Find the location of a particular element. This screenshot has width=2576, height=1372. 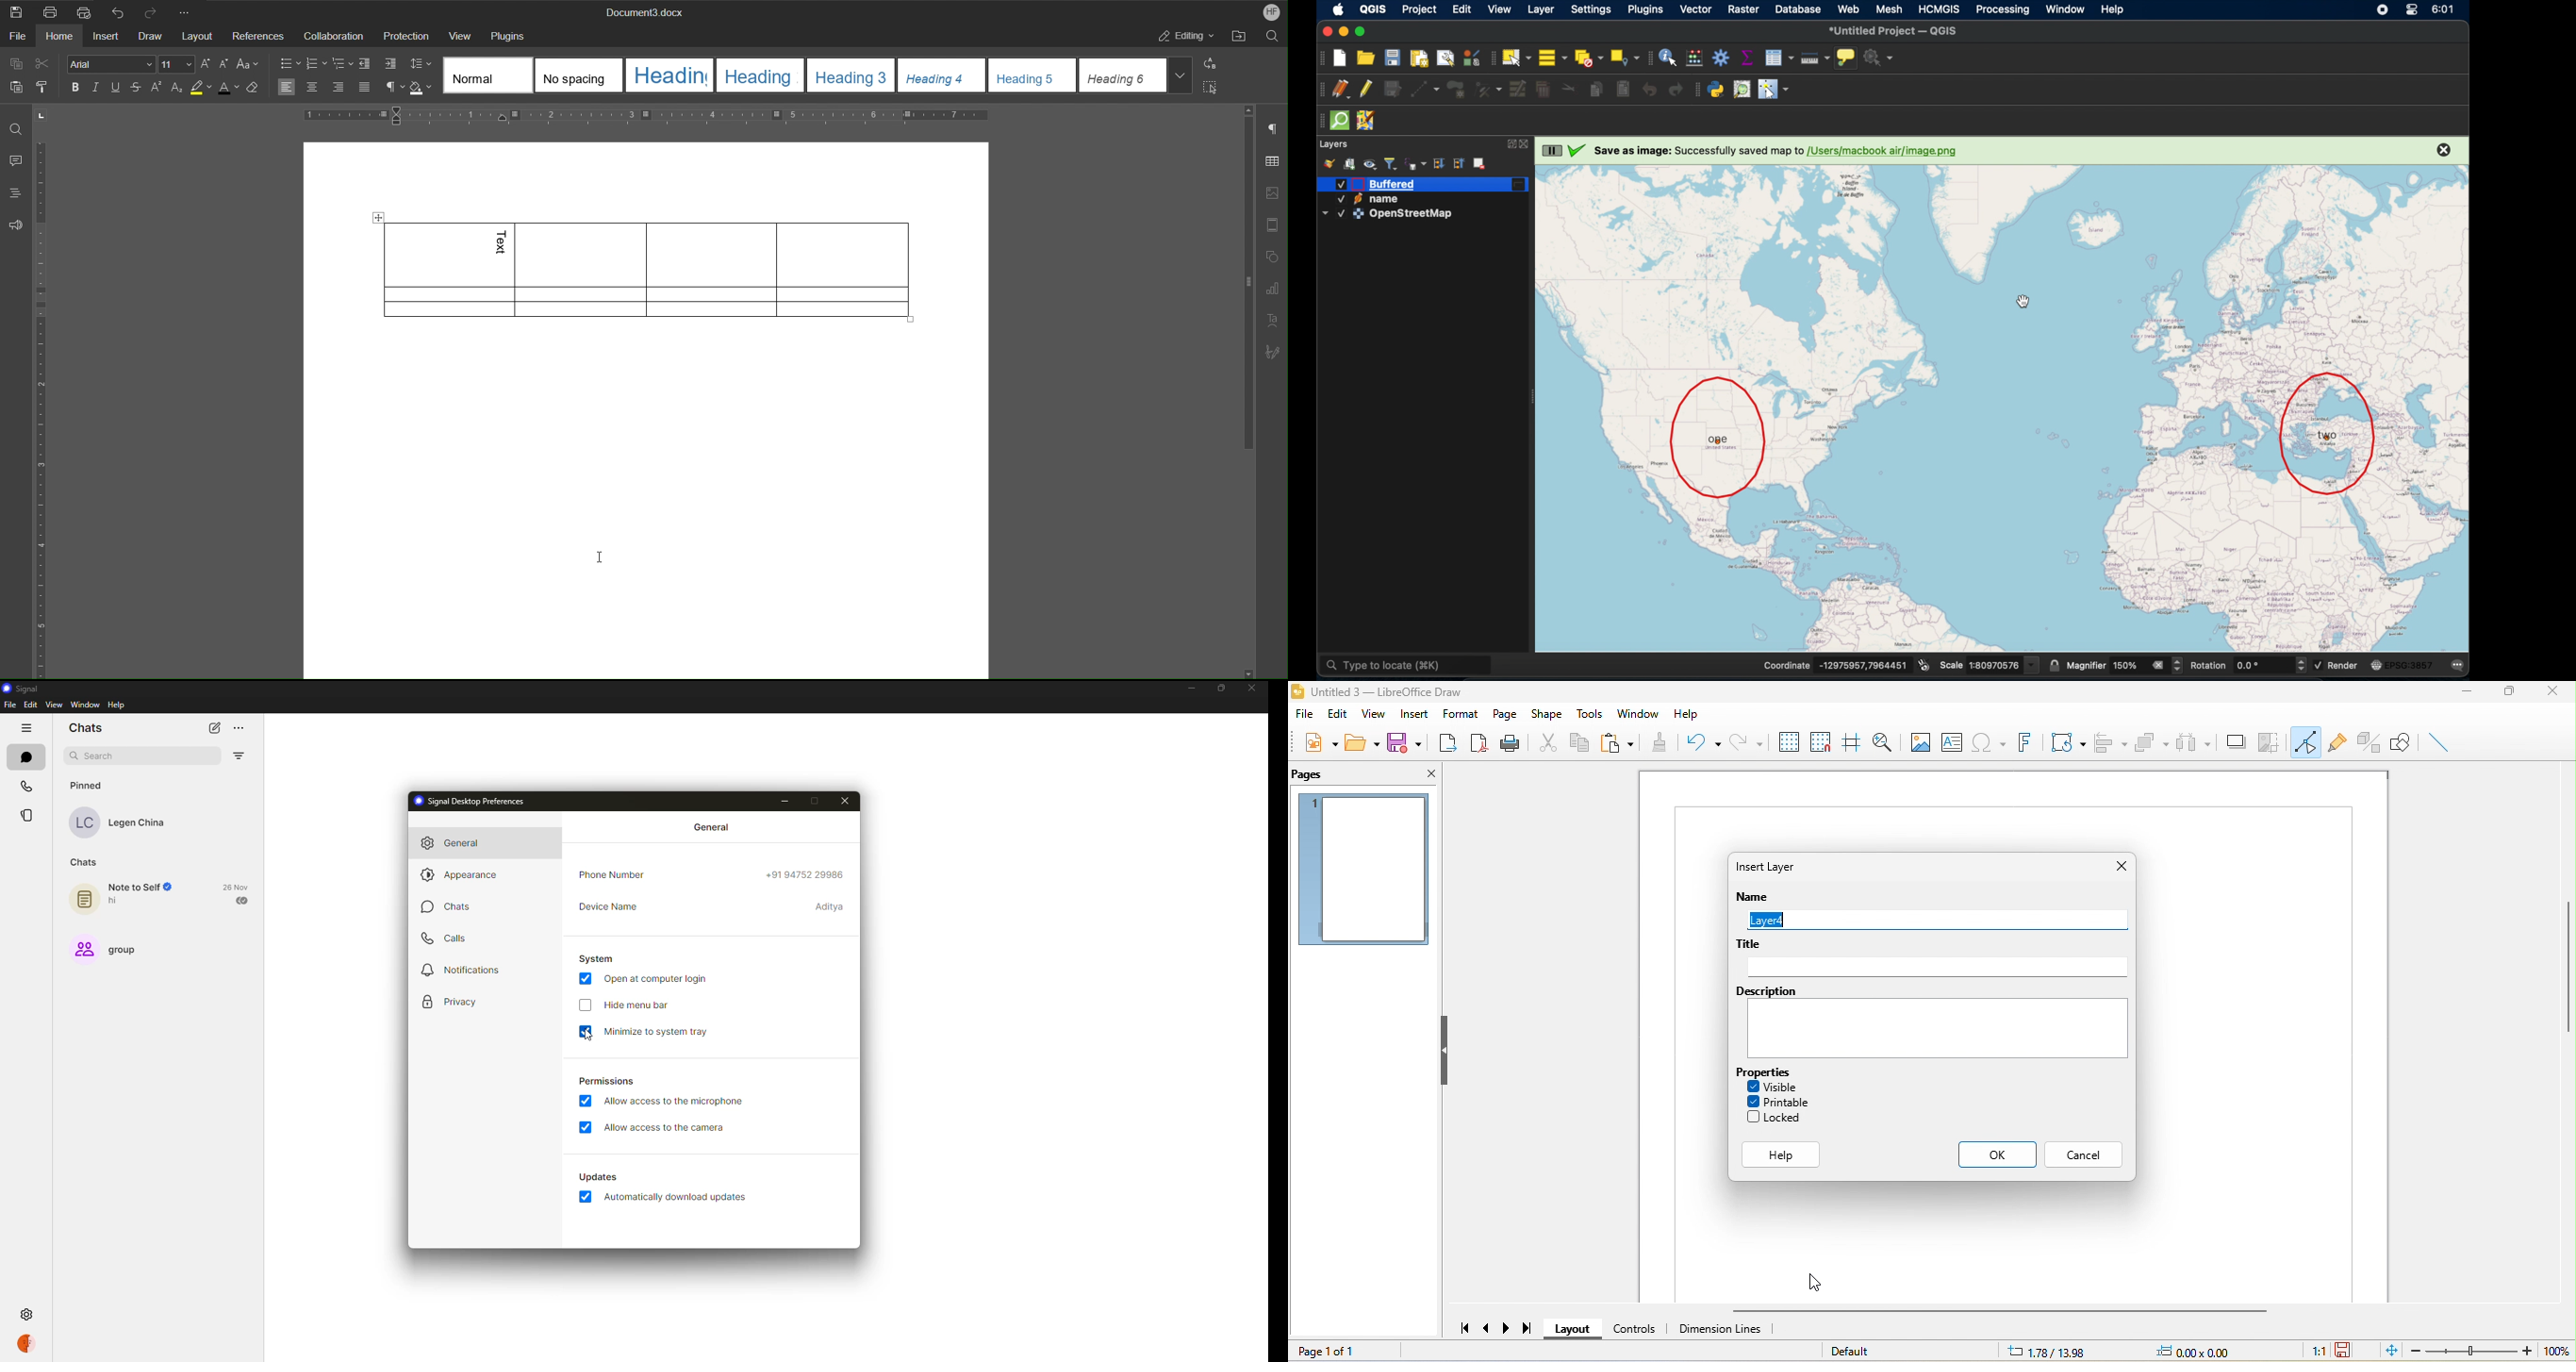

Heading 3 is located at coordinates (851, 75).